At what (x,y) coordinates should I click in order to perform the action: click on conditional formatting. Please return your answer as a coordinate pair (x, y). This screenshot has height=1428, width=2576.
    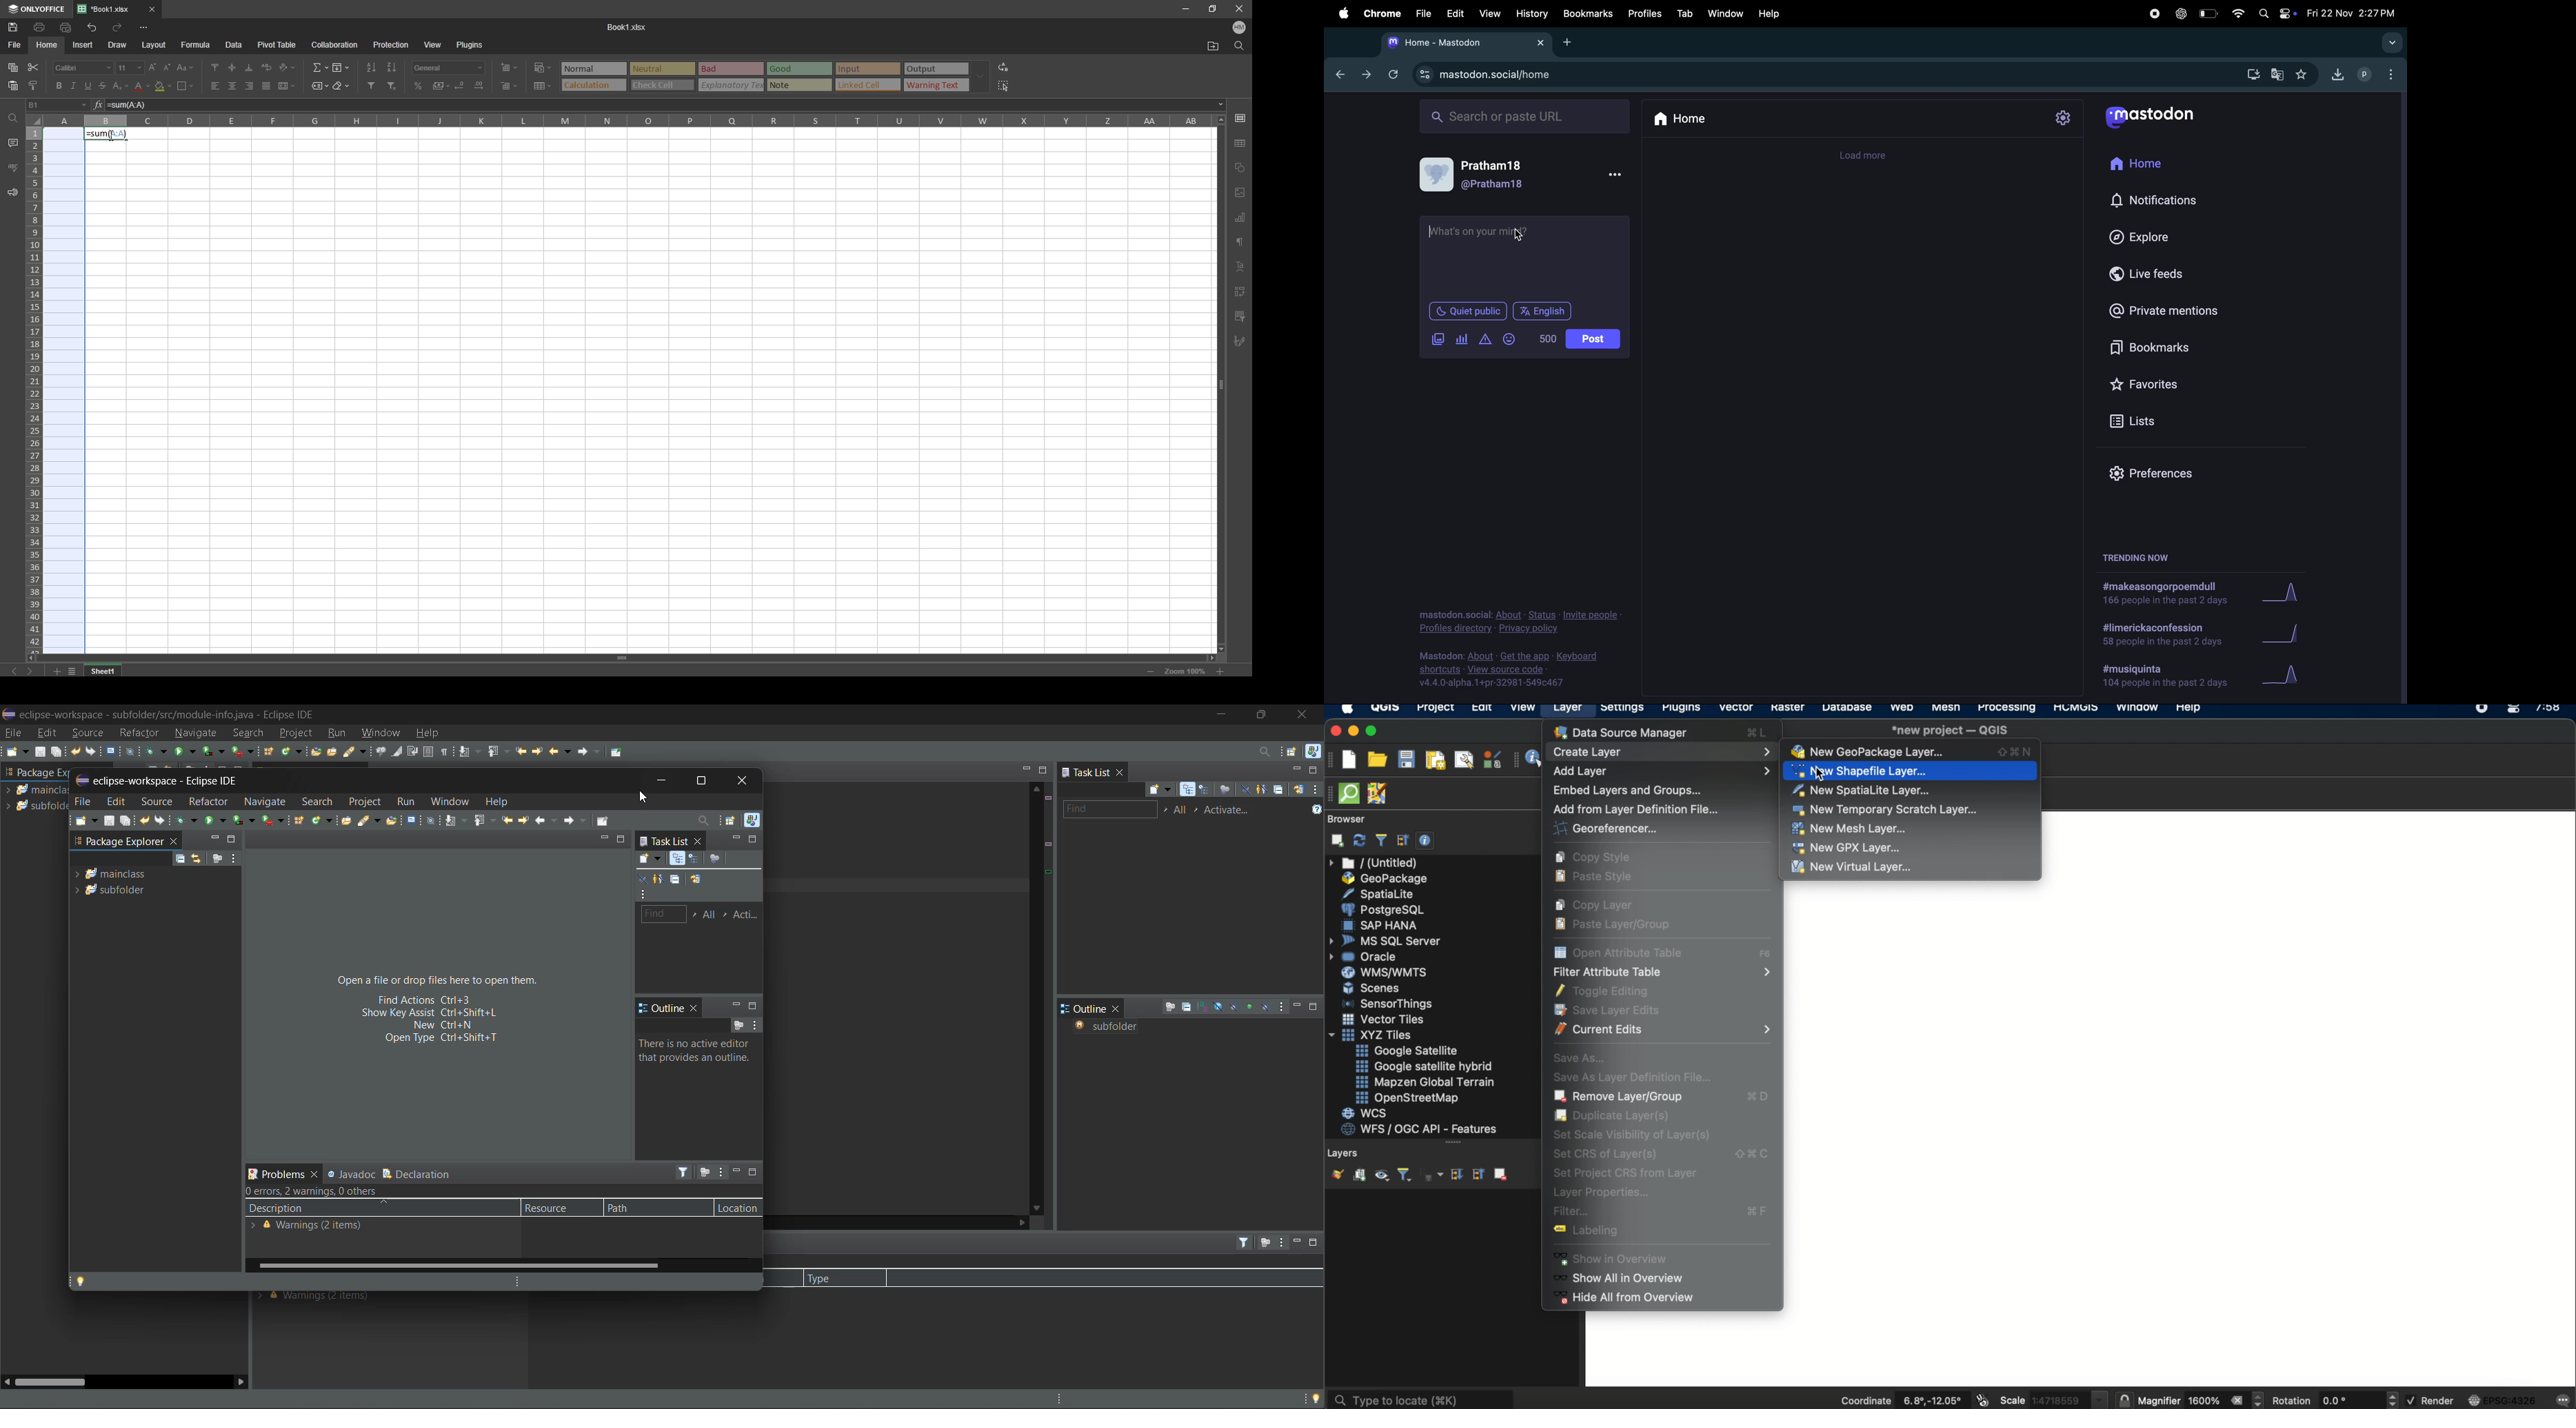
    Looking at the image, I should click on (545, 67).